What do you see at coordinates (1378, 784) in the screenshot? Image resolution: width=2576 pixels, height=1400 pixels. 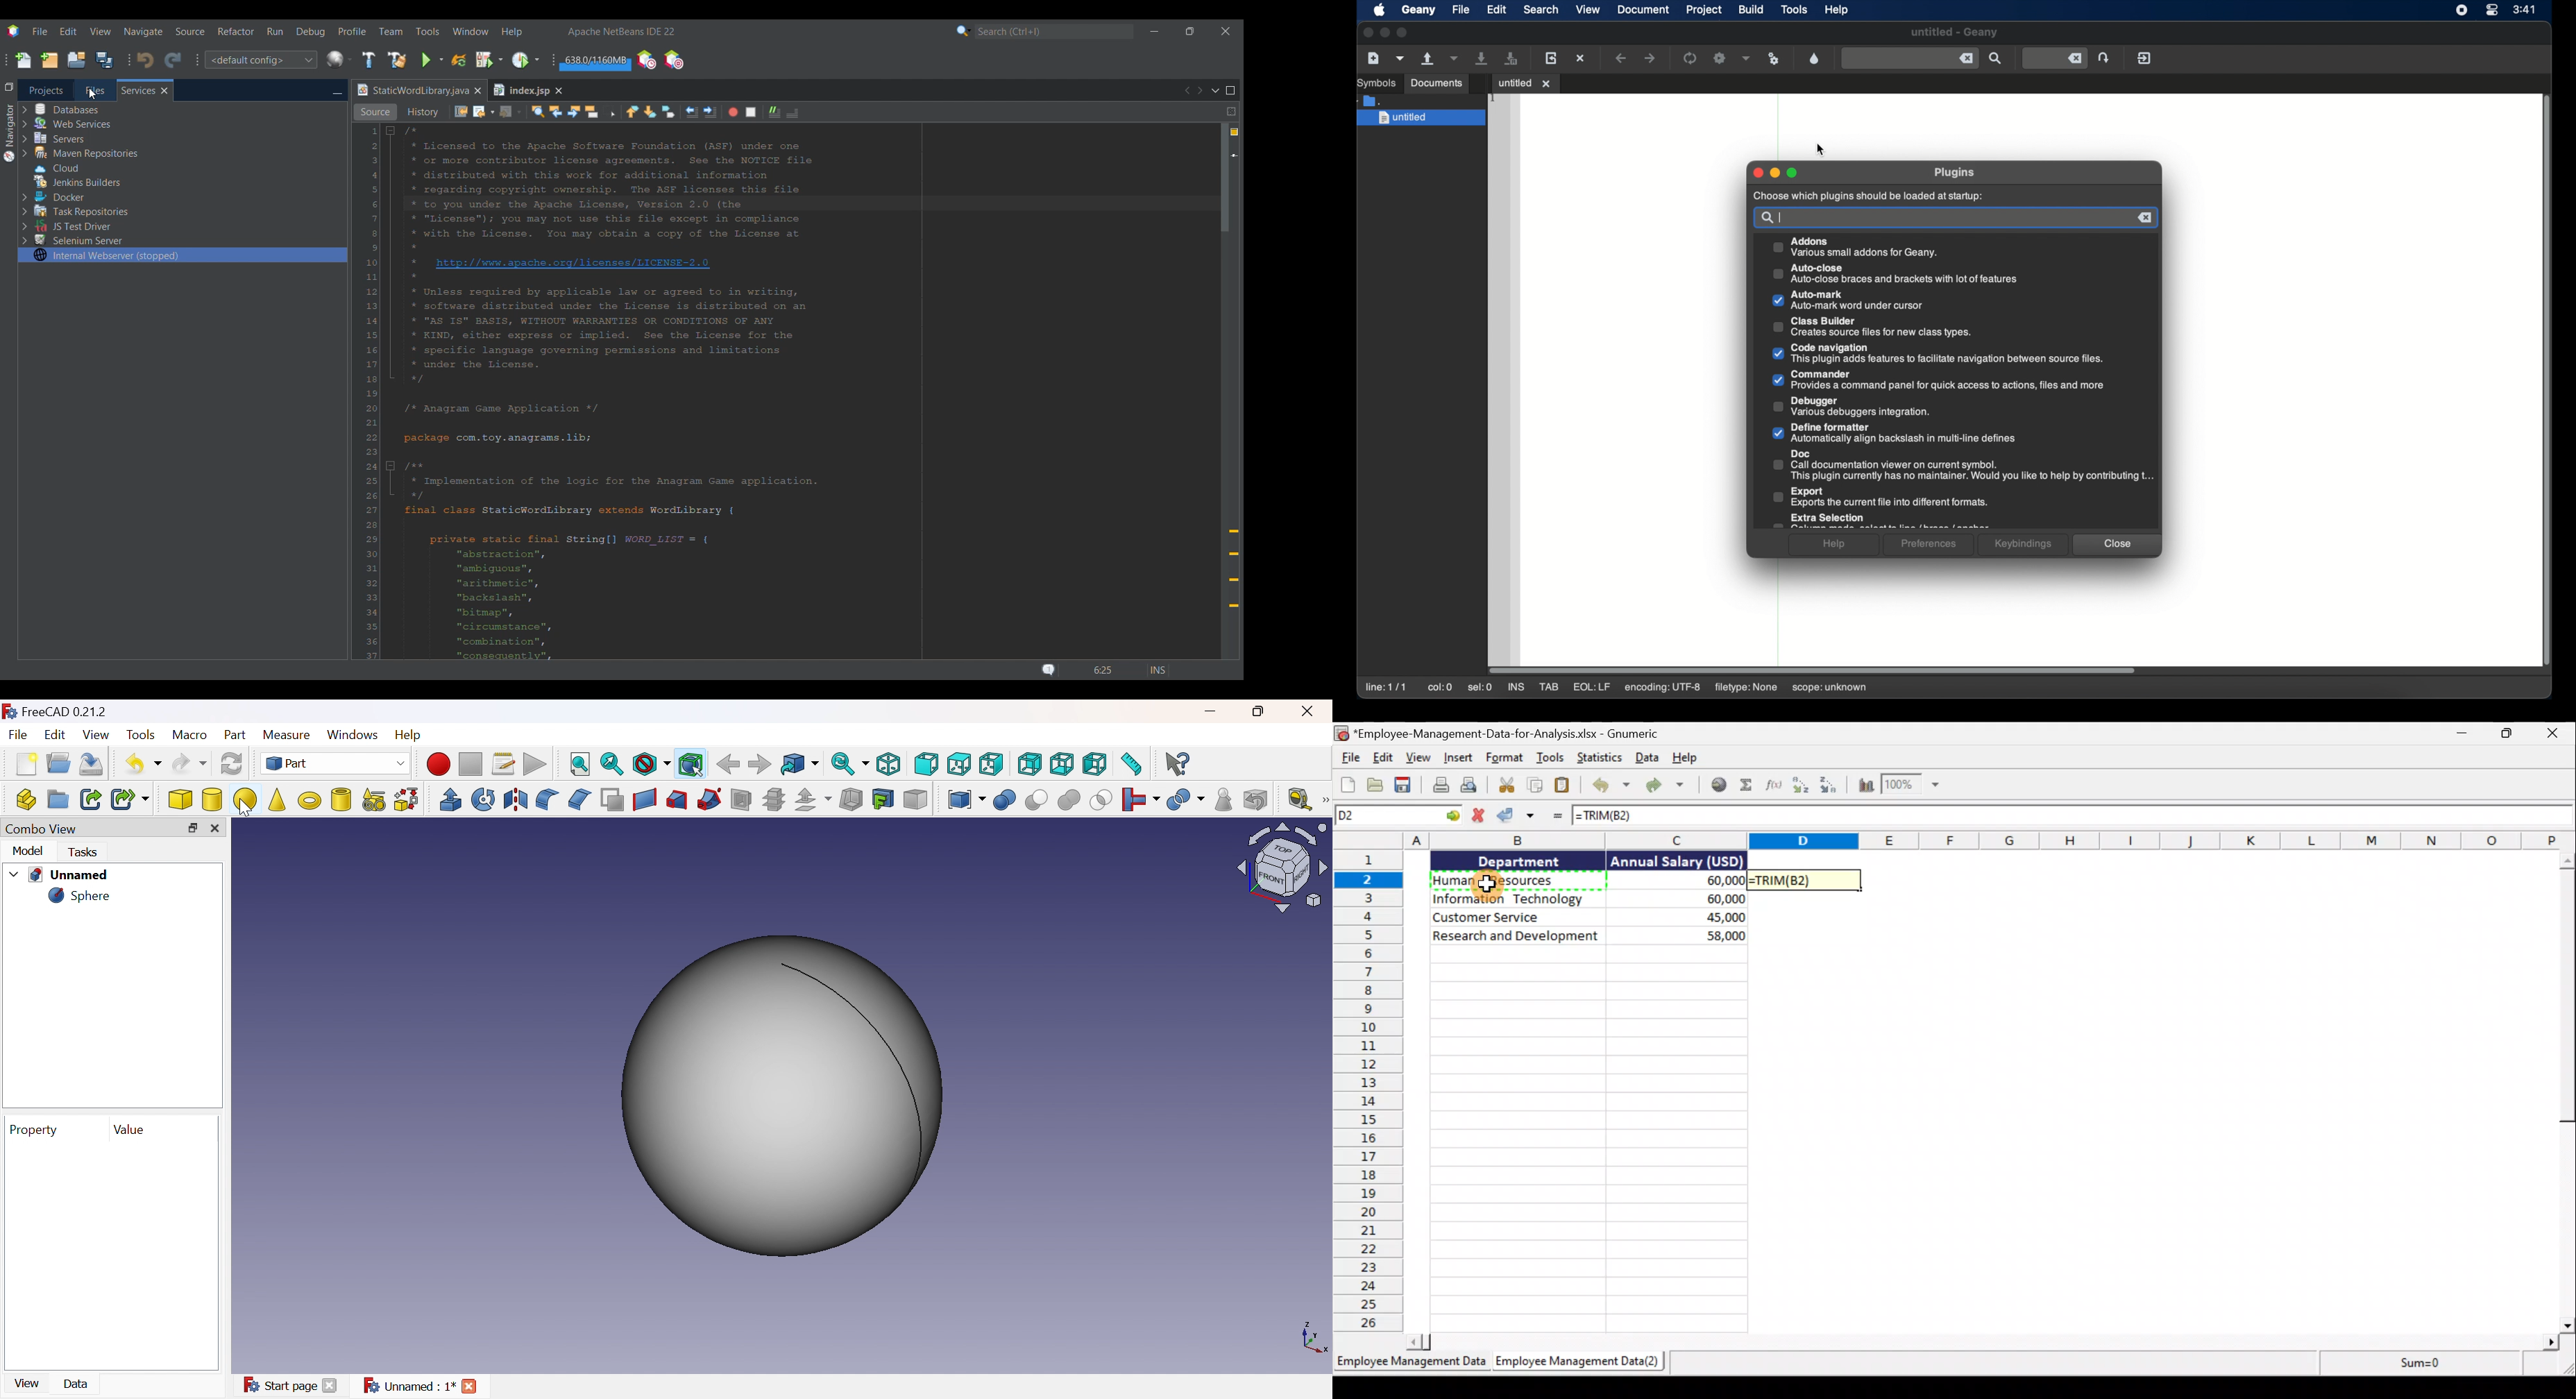 I see `Open a file` at bounding box center [1378, 784].